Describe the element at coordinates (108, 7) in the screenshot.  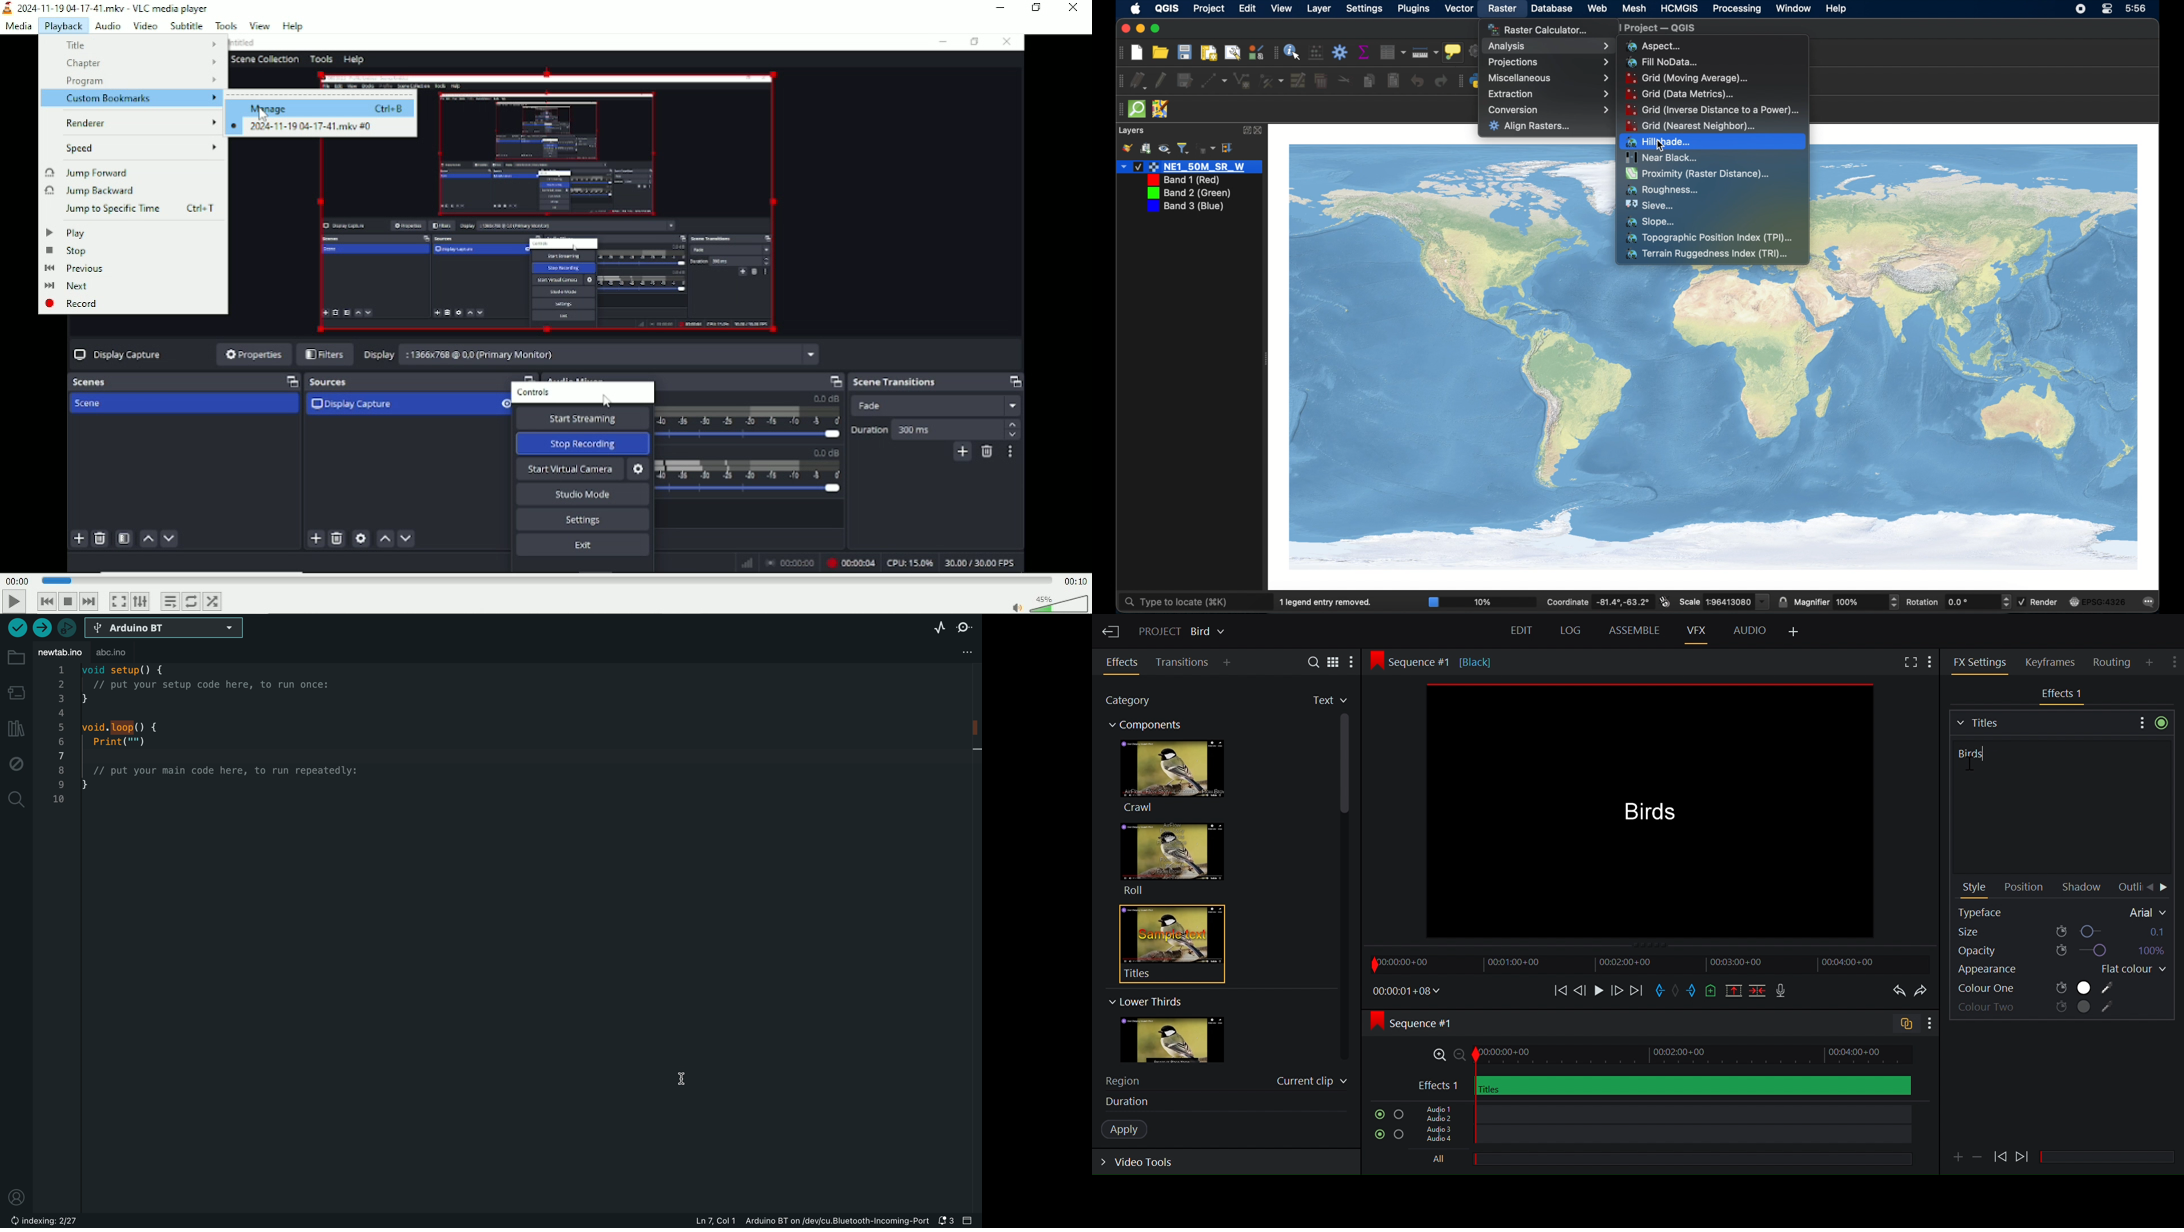
I see `2024-11-19 04-17.mkv - VLC media player` at that location.